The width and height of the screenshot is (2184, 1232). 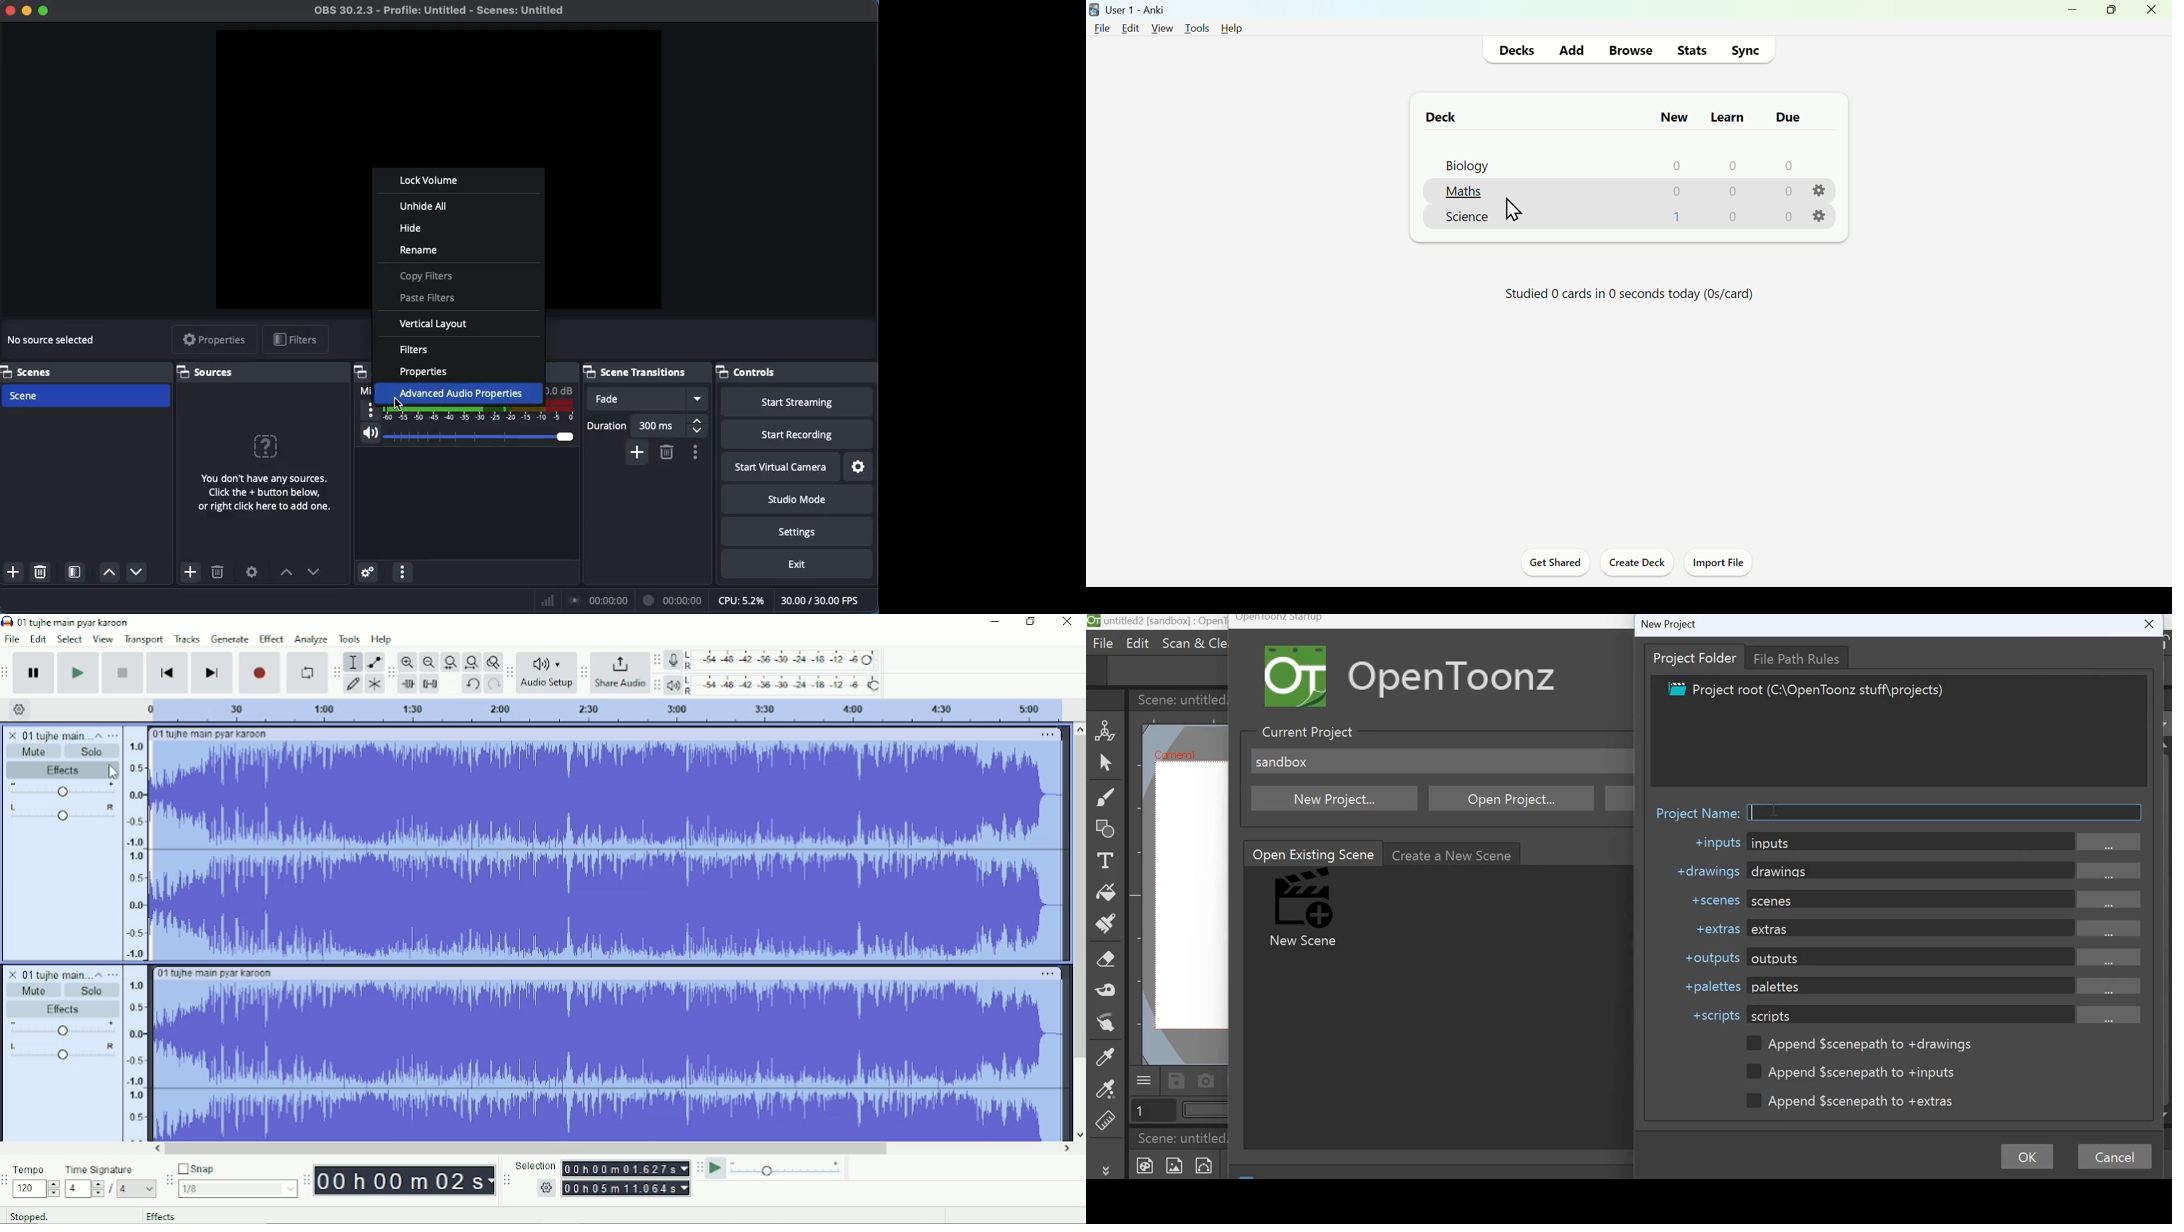 What do you see at coordinates (782, 468) in the screenshot?
I see `Start virtual camera` at bounding box center [782, 468].